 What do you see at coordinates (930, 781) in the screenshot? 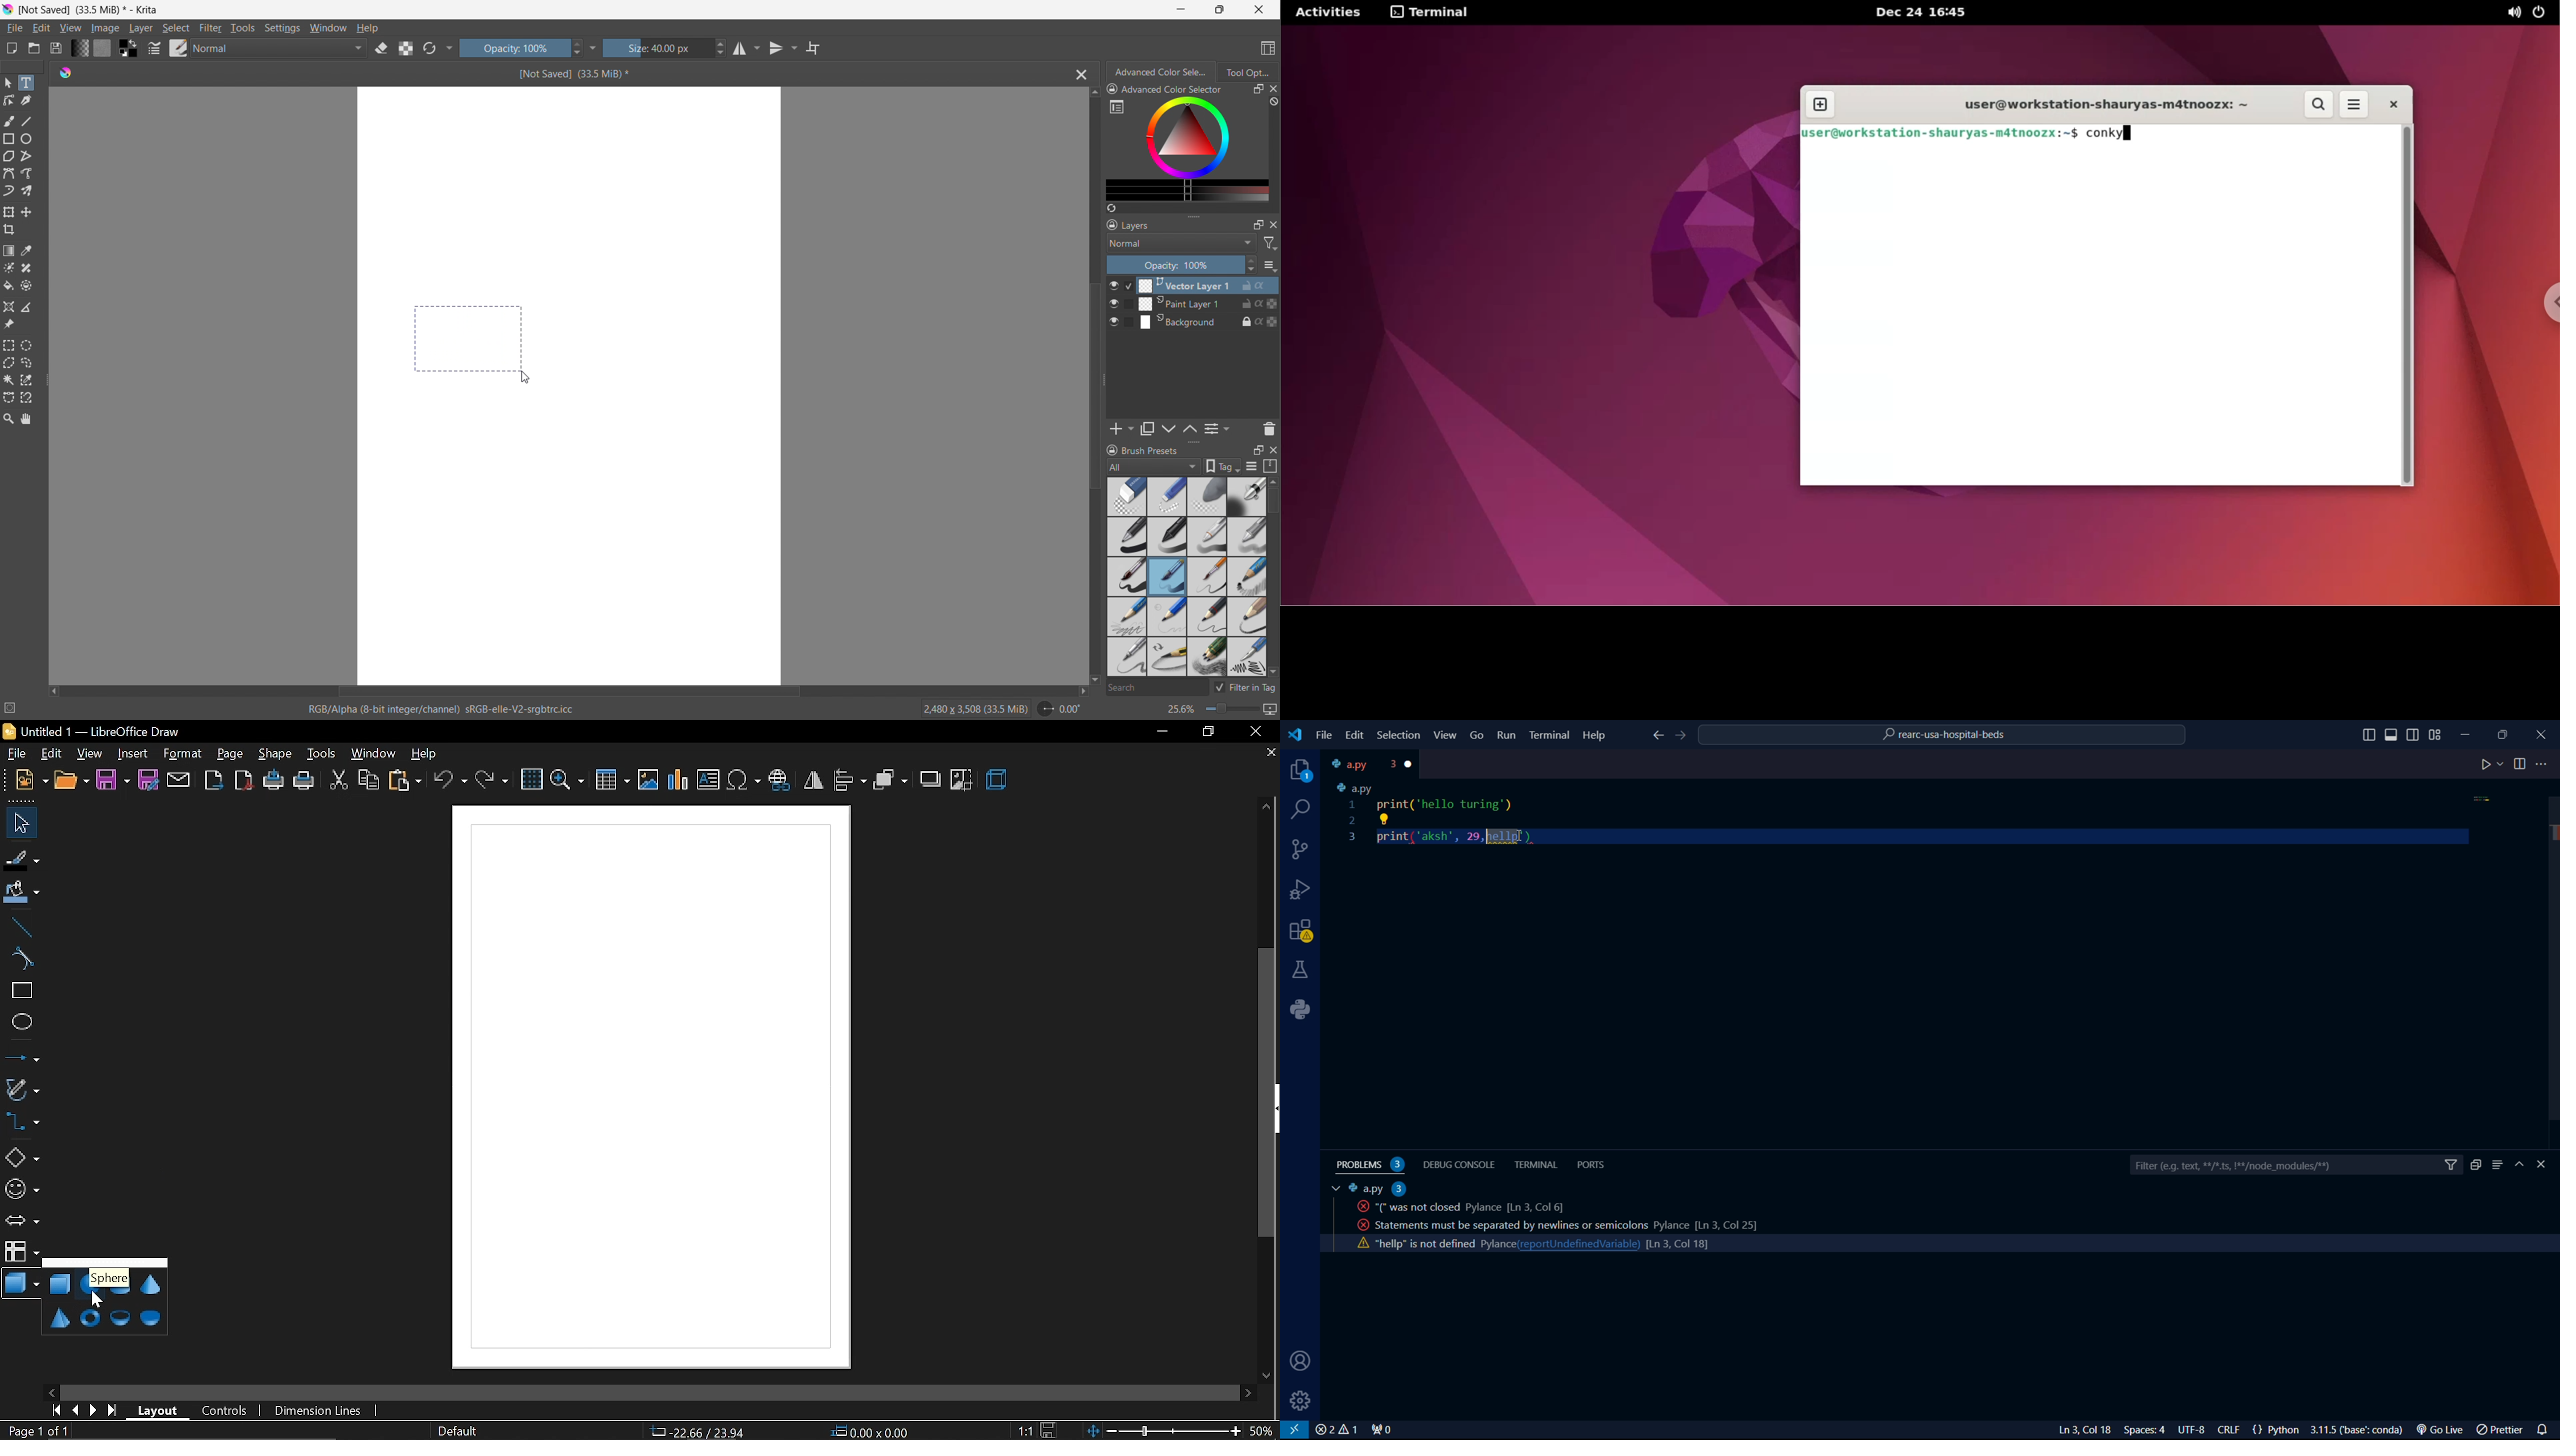
I see `shadow` at bounding box center [930, 781].